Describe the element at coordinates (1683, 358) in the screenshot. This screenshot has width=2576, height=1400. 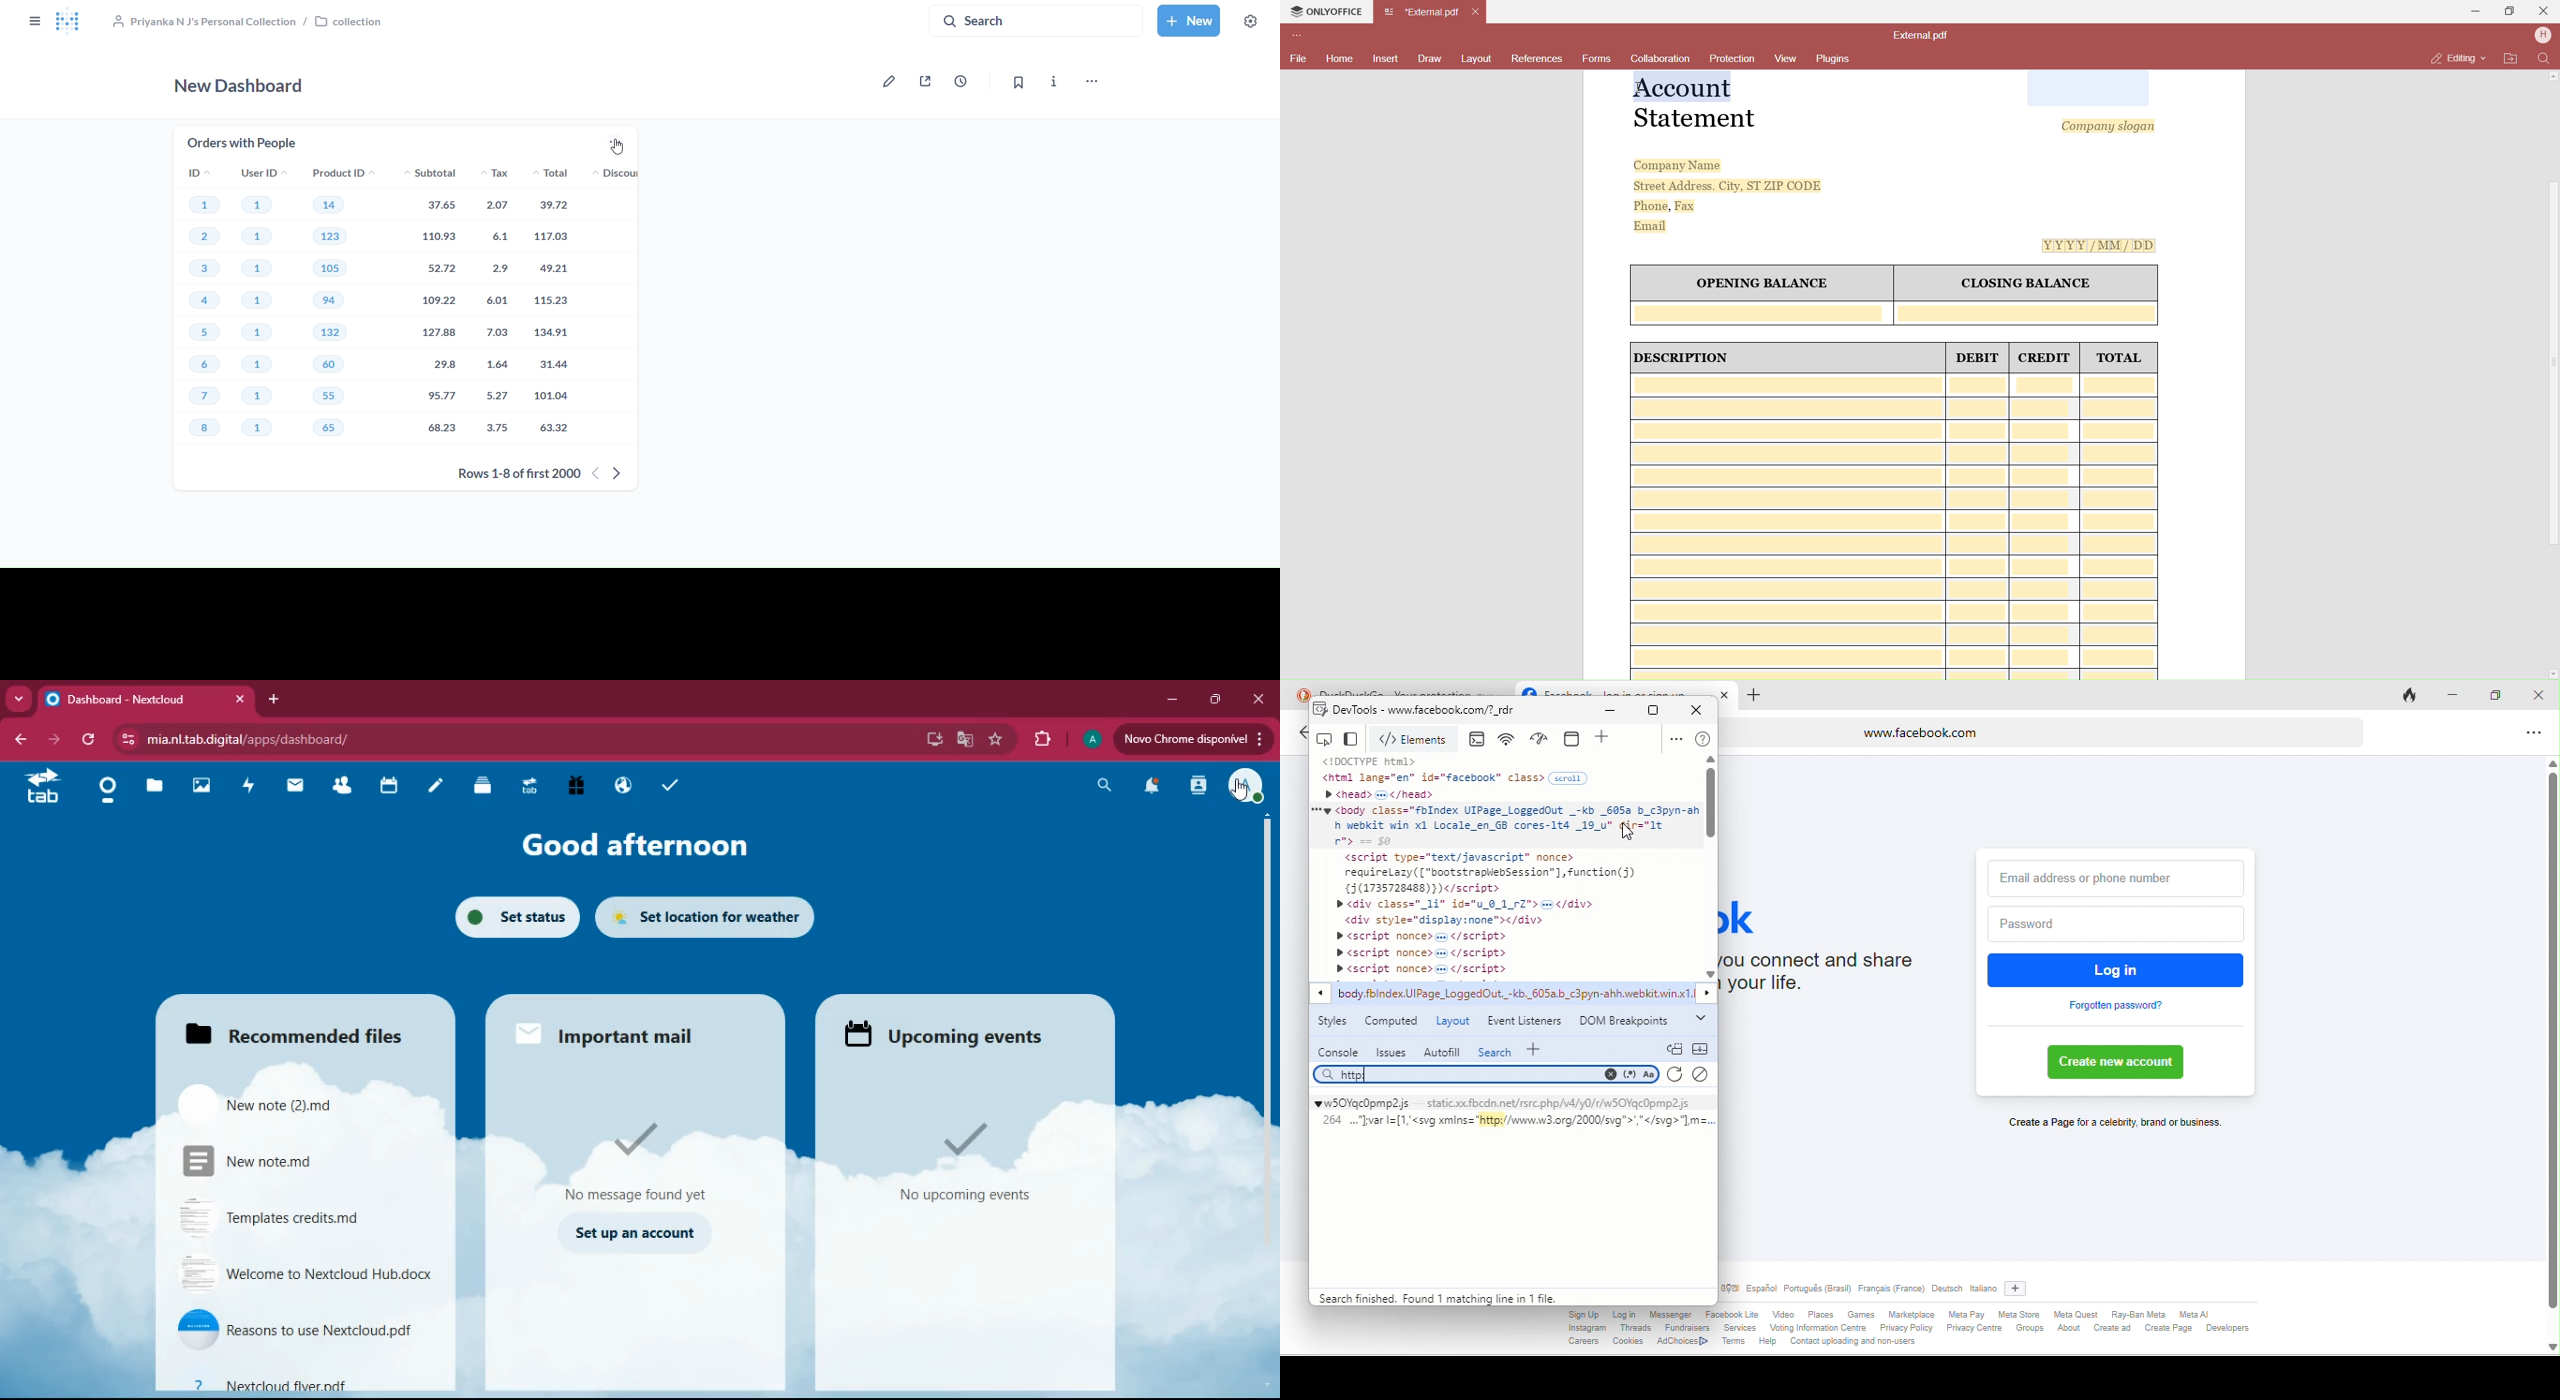
I see `| DESCRIPTION` at that location.